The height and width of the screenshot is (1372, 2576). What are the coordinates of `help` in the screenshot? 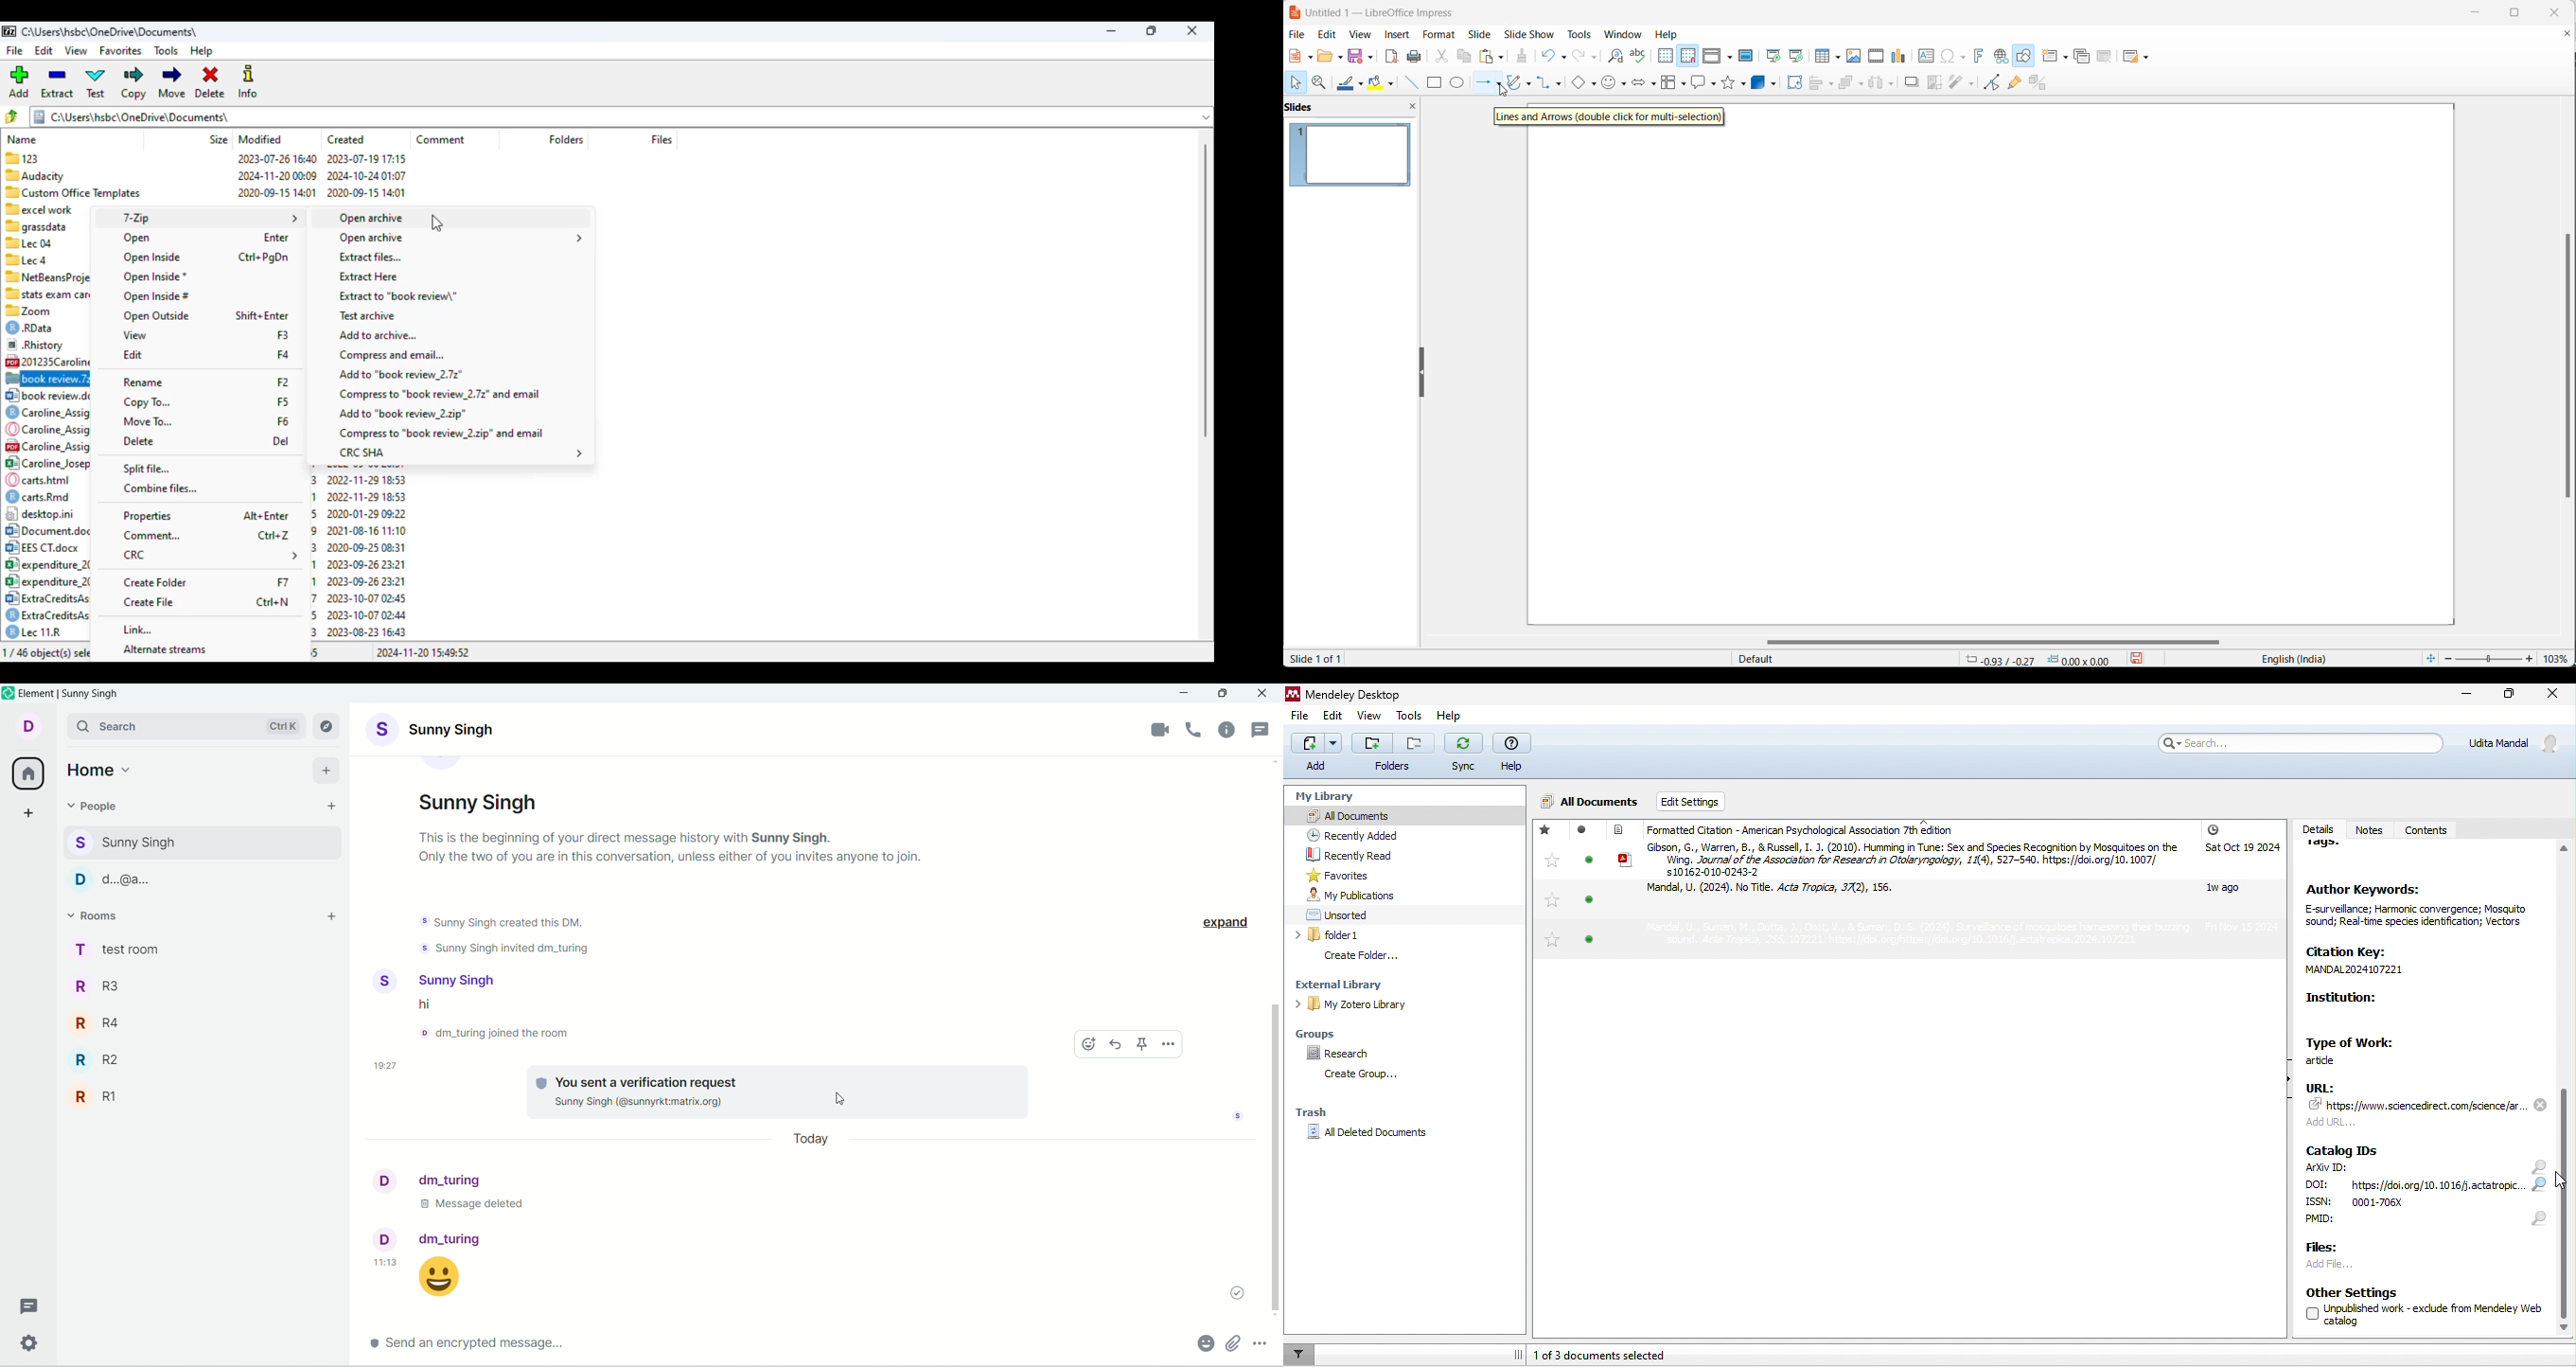 It's located at (1512, 754).